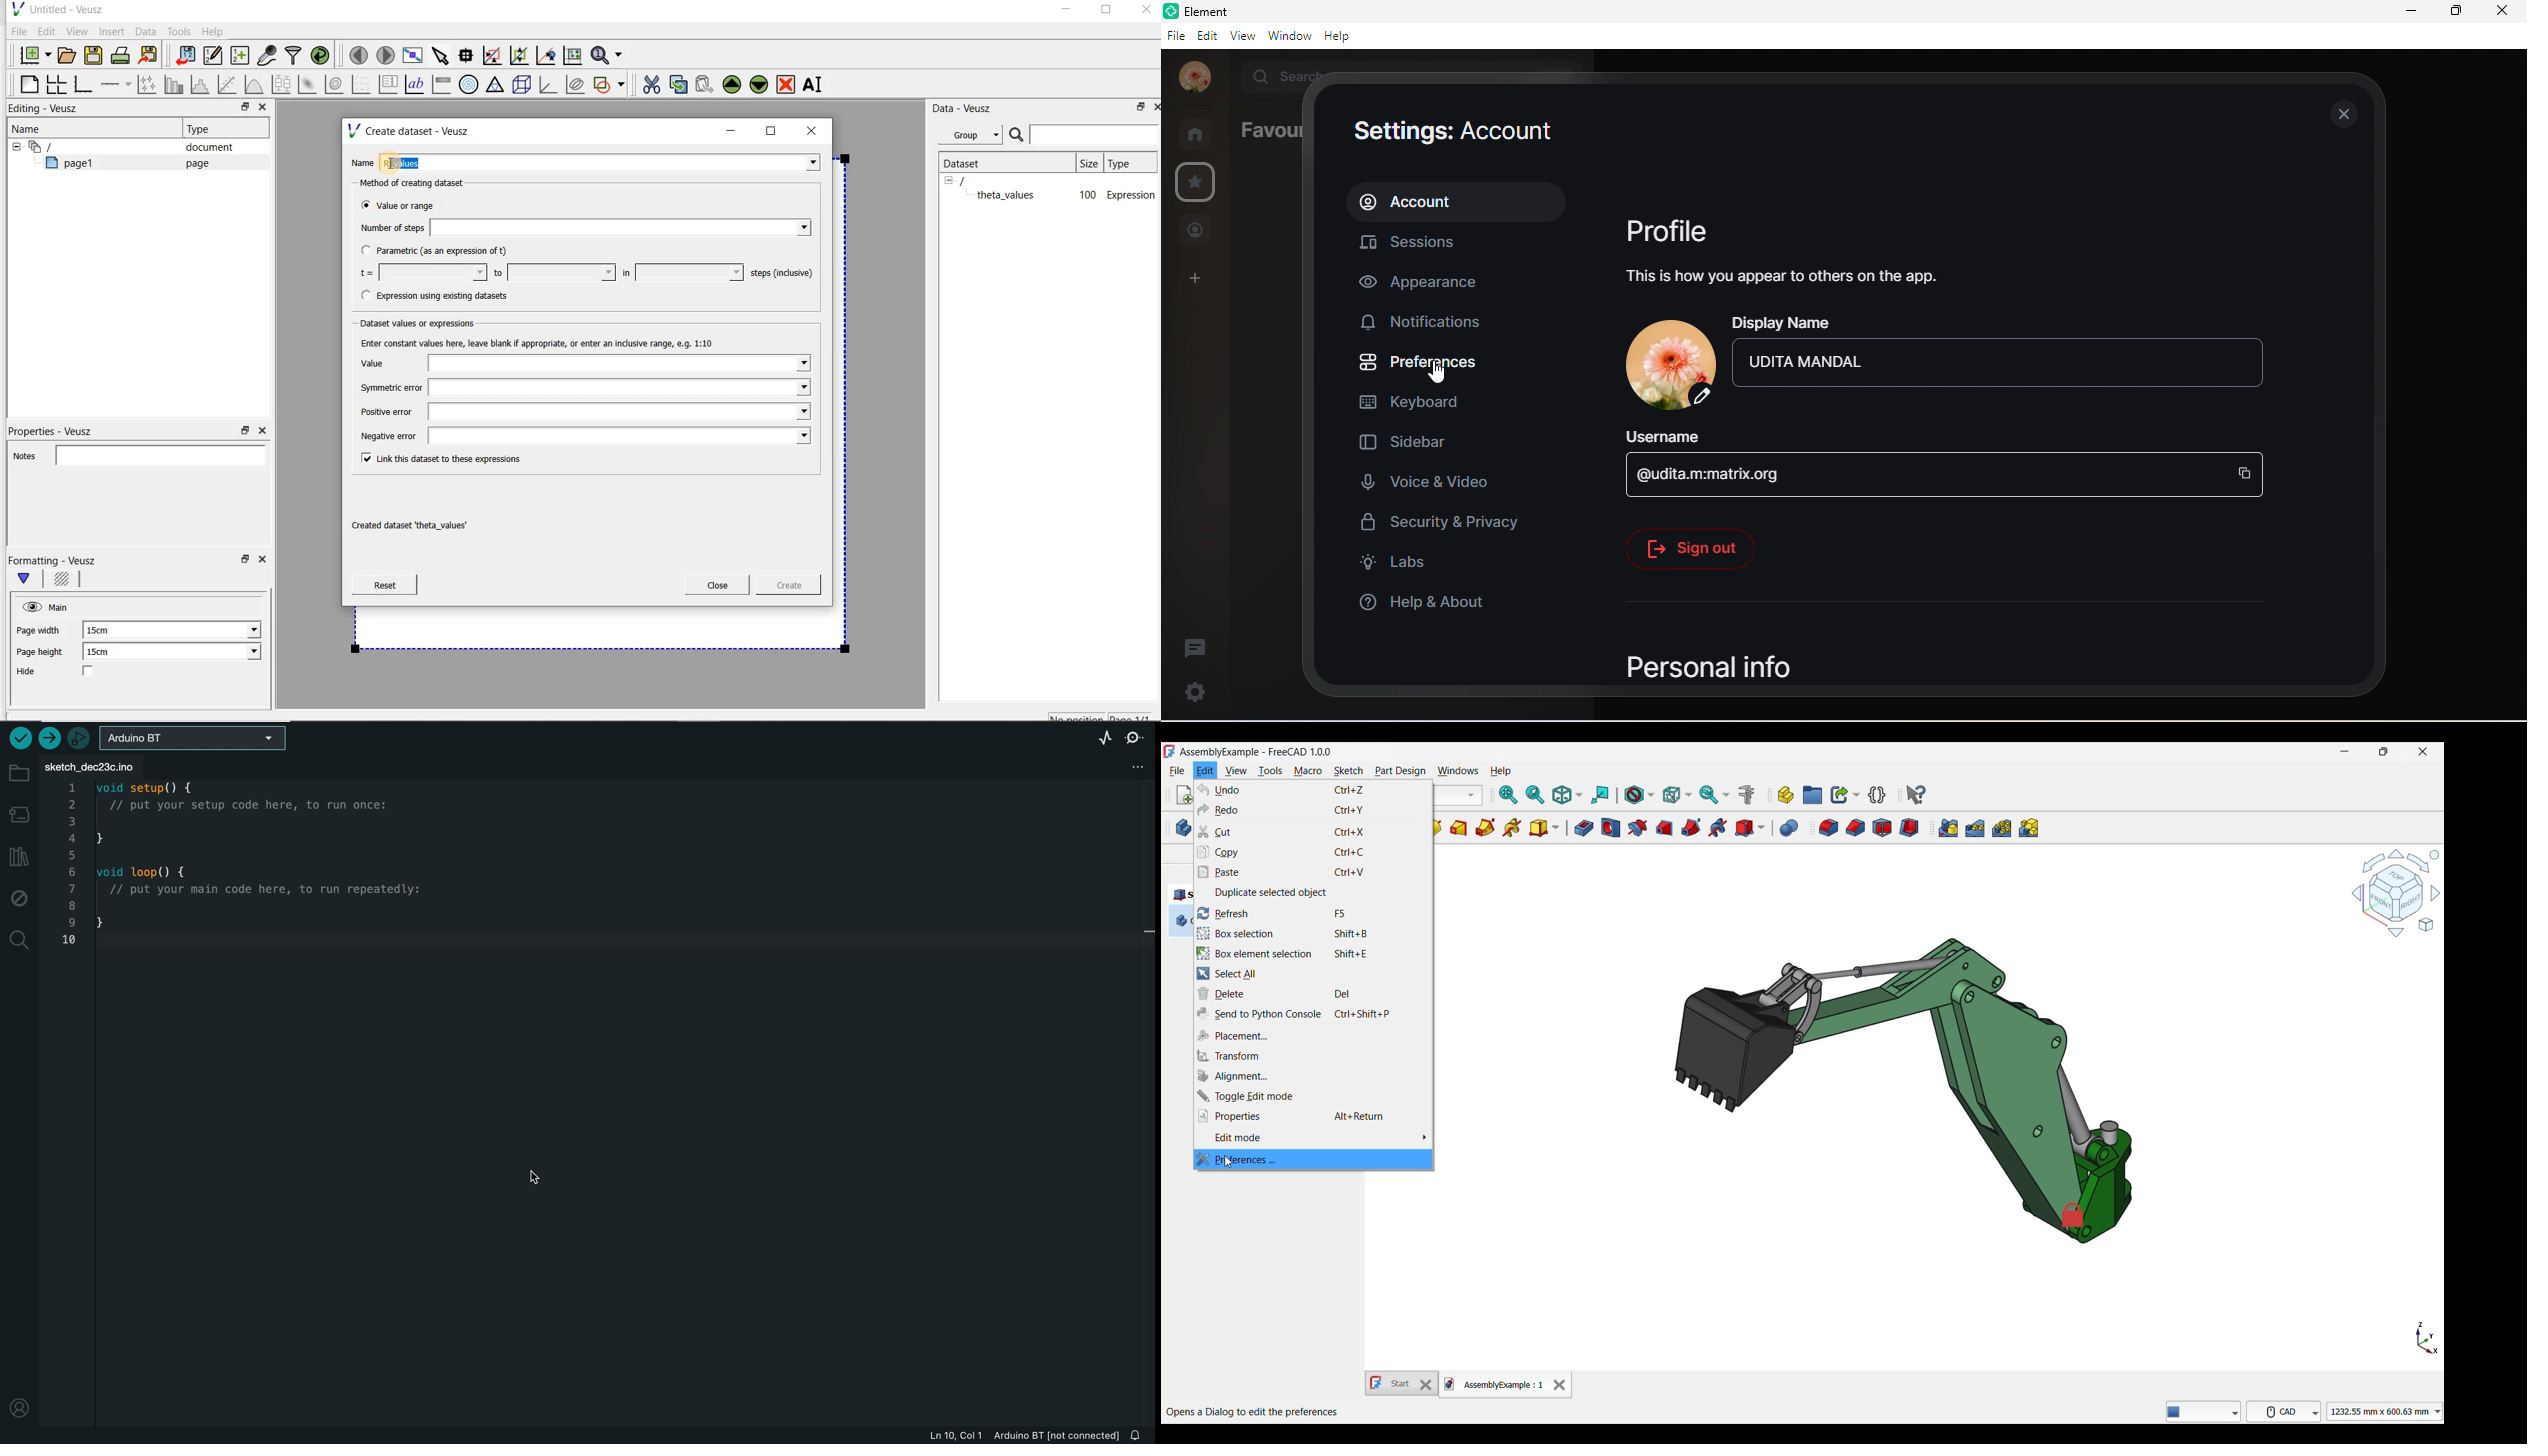  Describe the element at coordinates (1794, 325) in the screenshot. I see `display name` at that location.